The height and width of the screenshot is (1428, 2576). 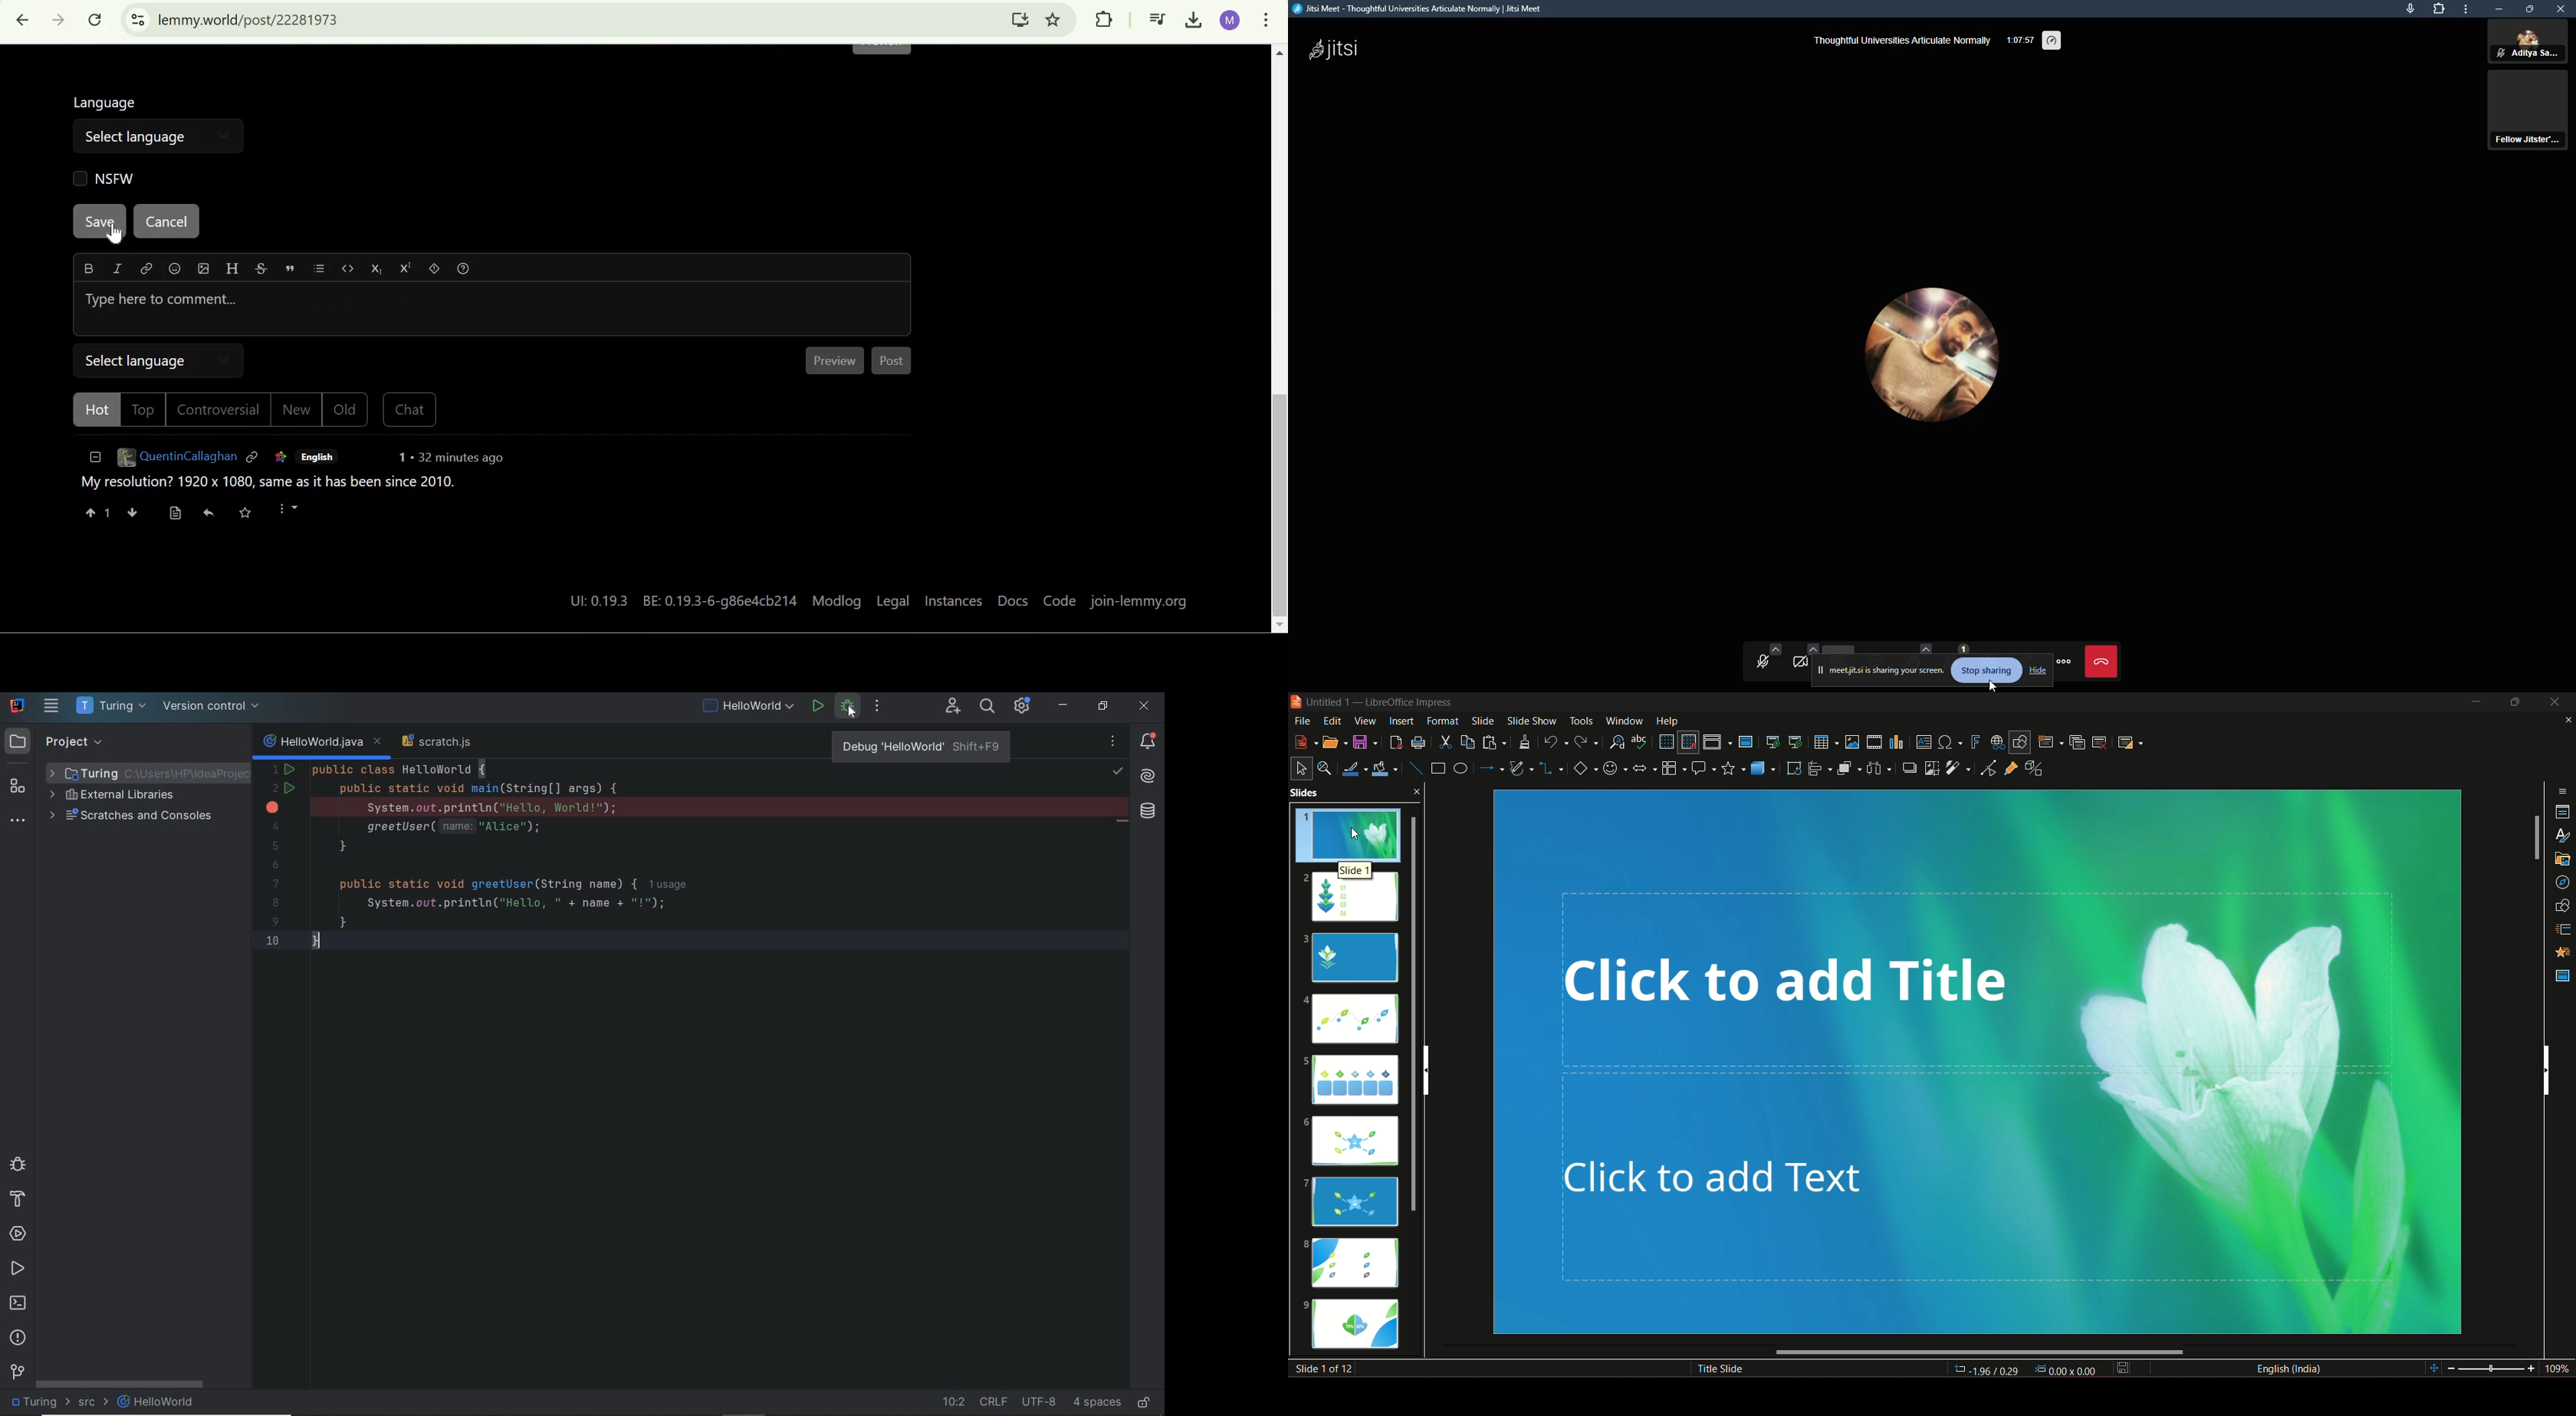 I want to click on slide layout, so click(x=2132, y=741).